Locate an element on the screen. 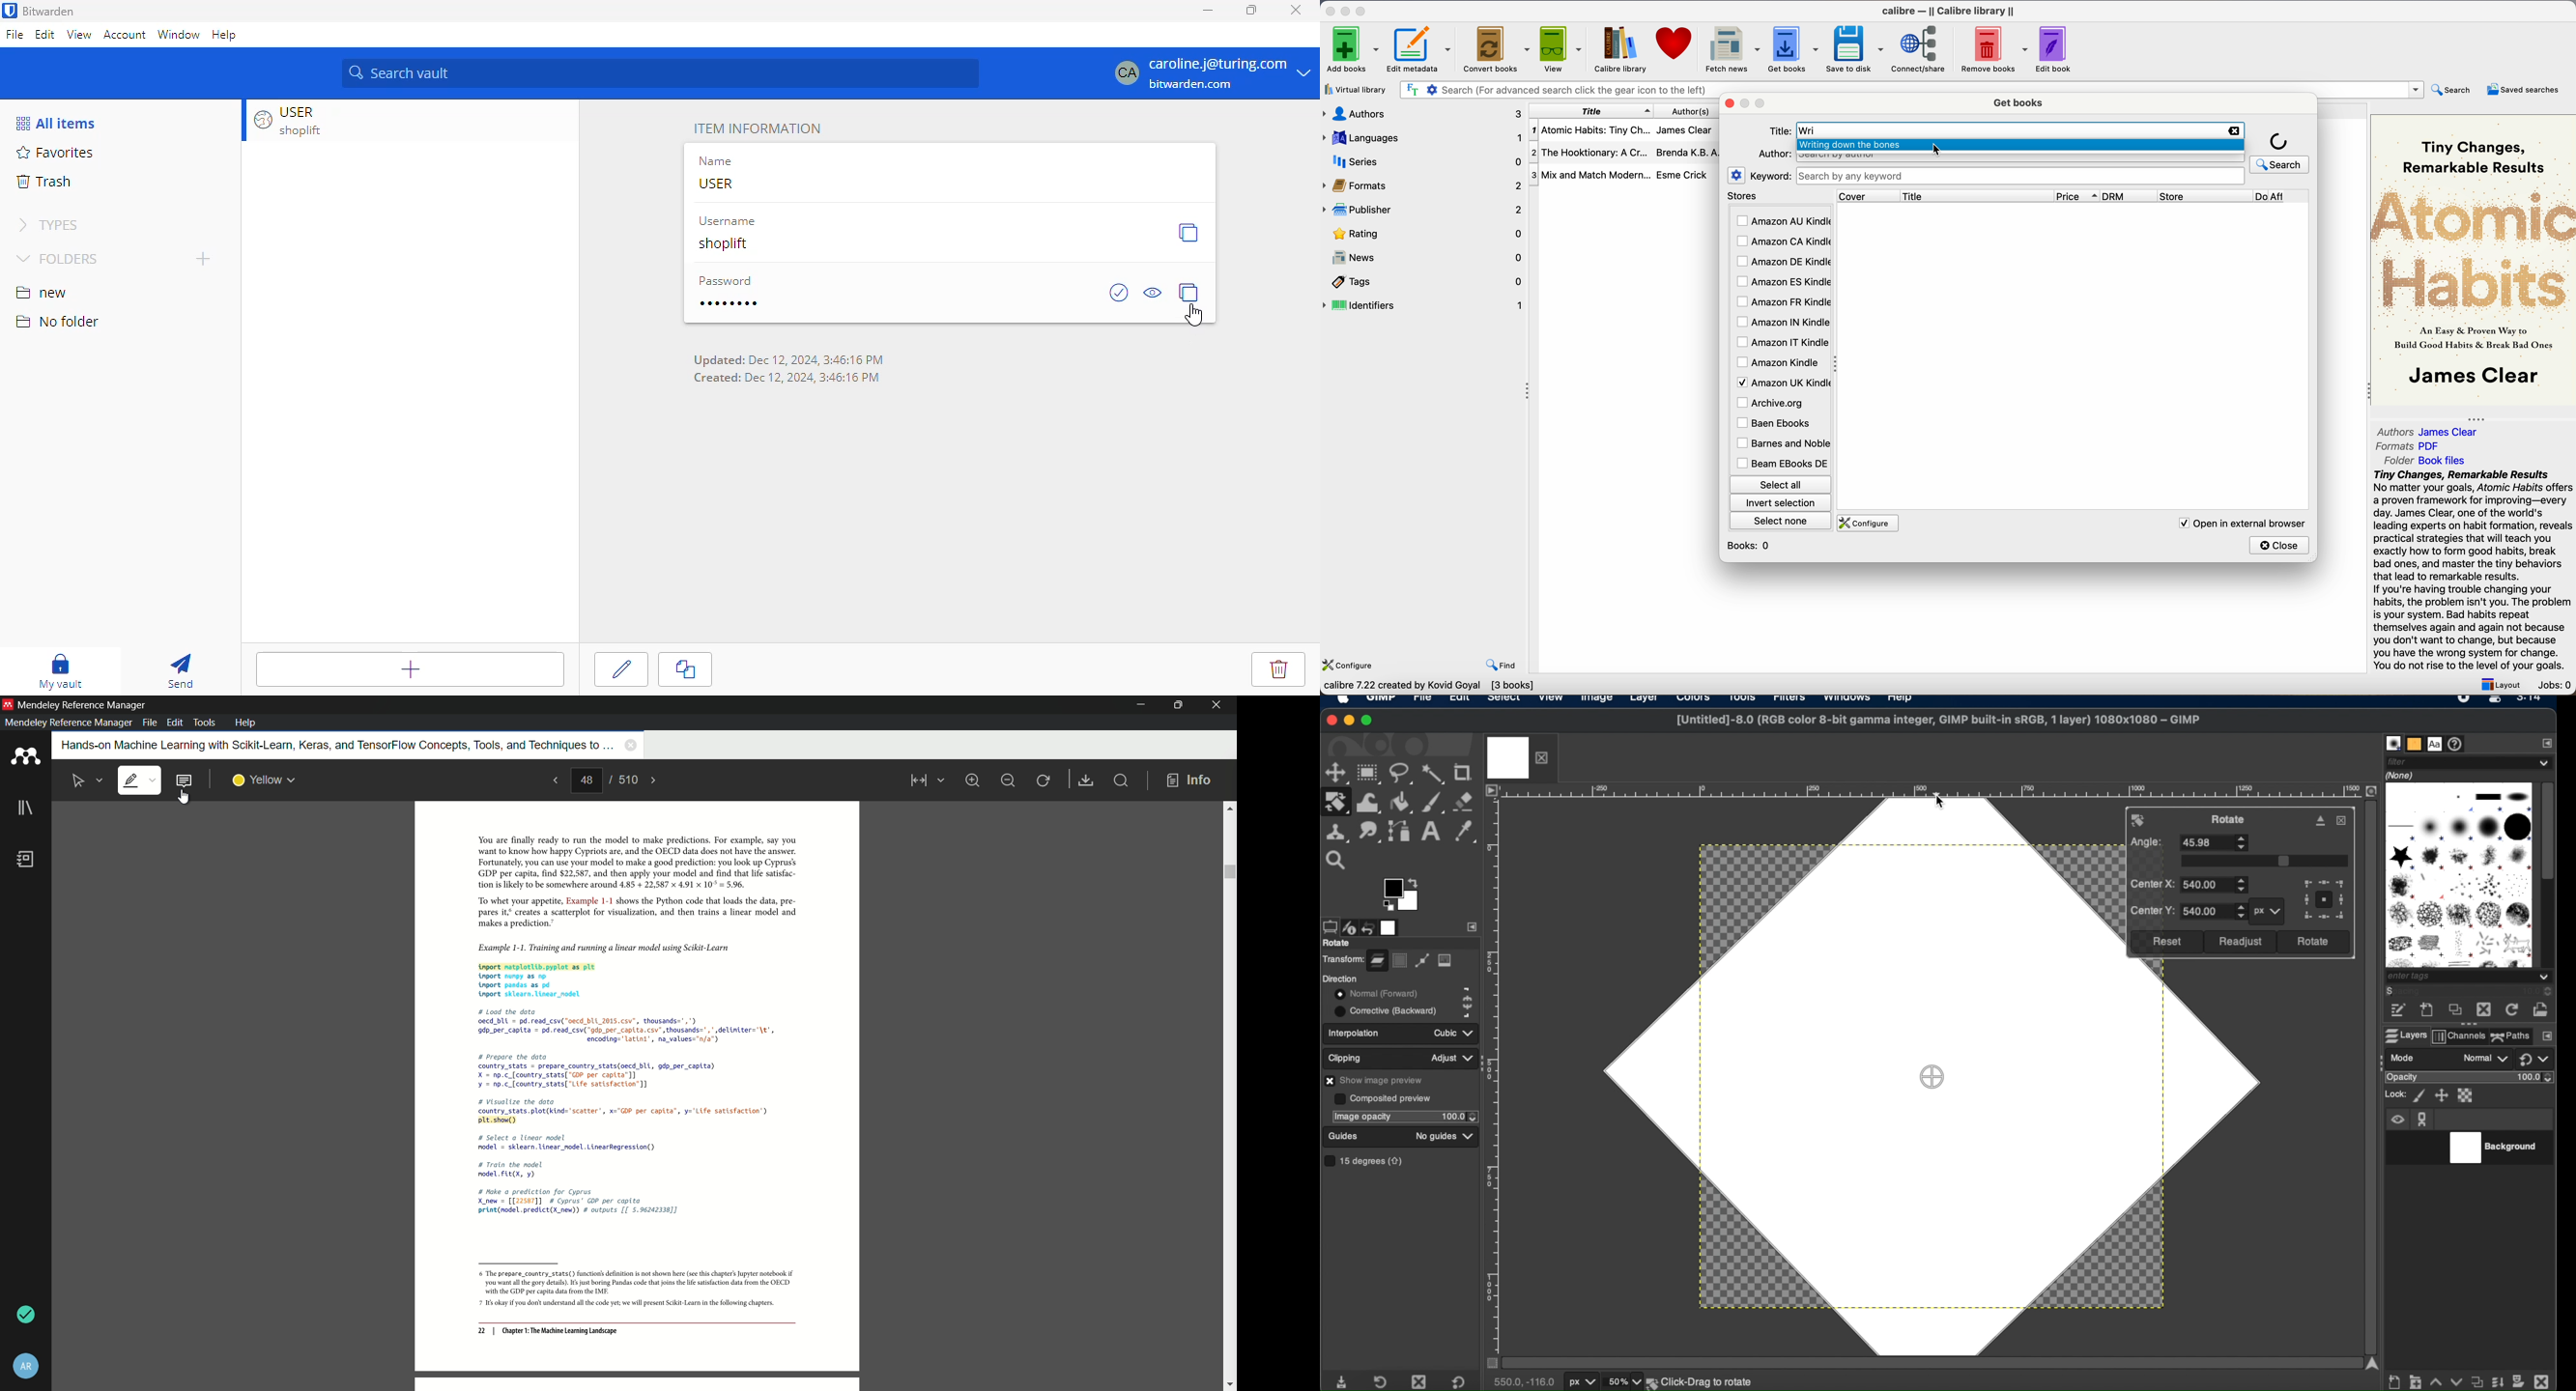 The width and height of the screenshot is (2576, 1400). normal drop down is located at coordinates (2484, 1059).